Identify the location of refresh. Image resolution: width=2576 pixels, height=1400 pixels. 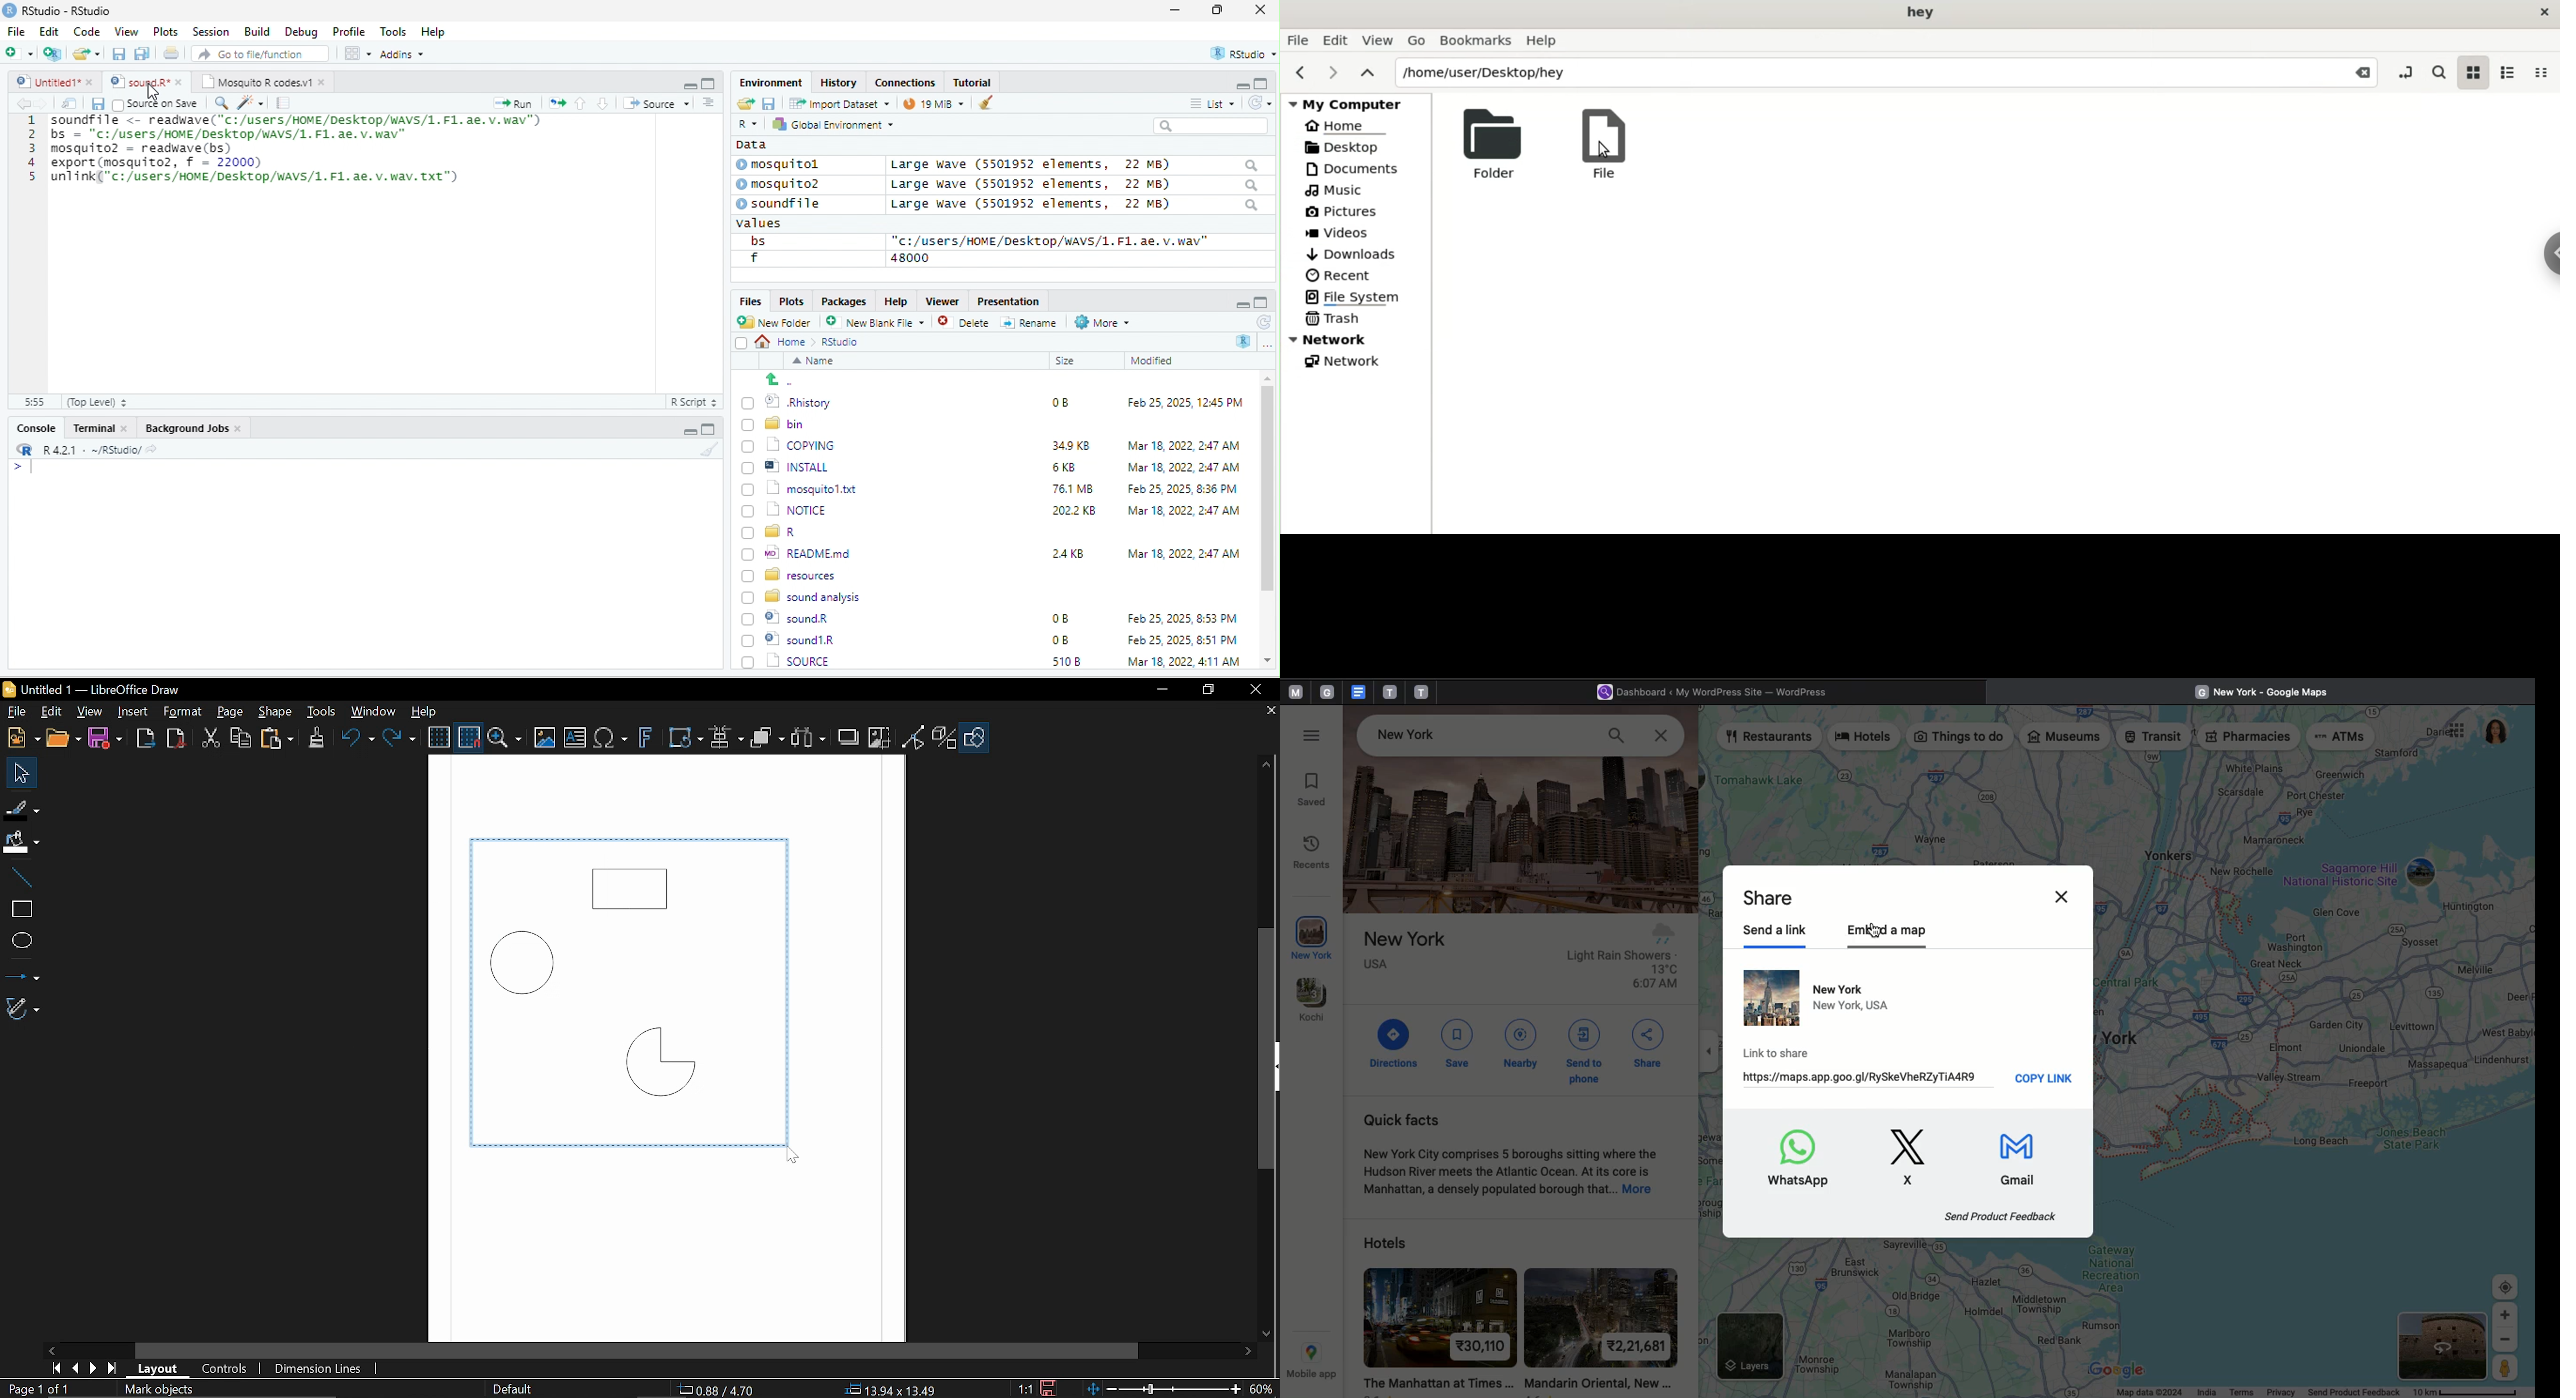
(1257, 102).